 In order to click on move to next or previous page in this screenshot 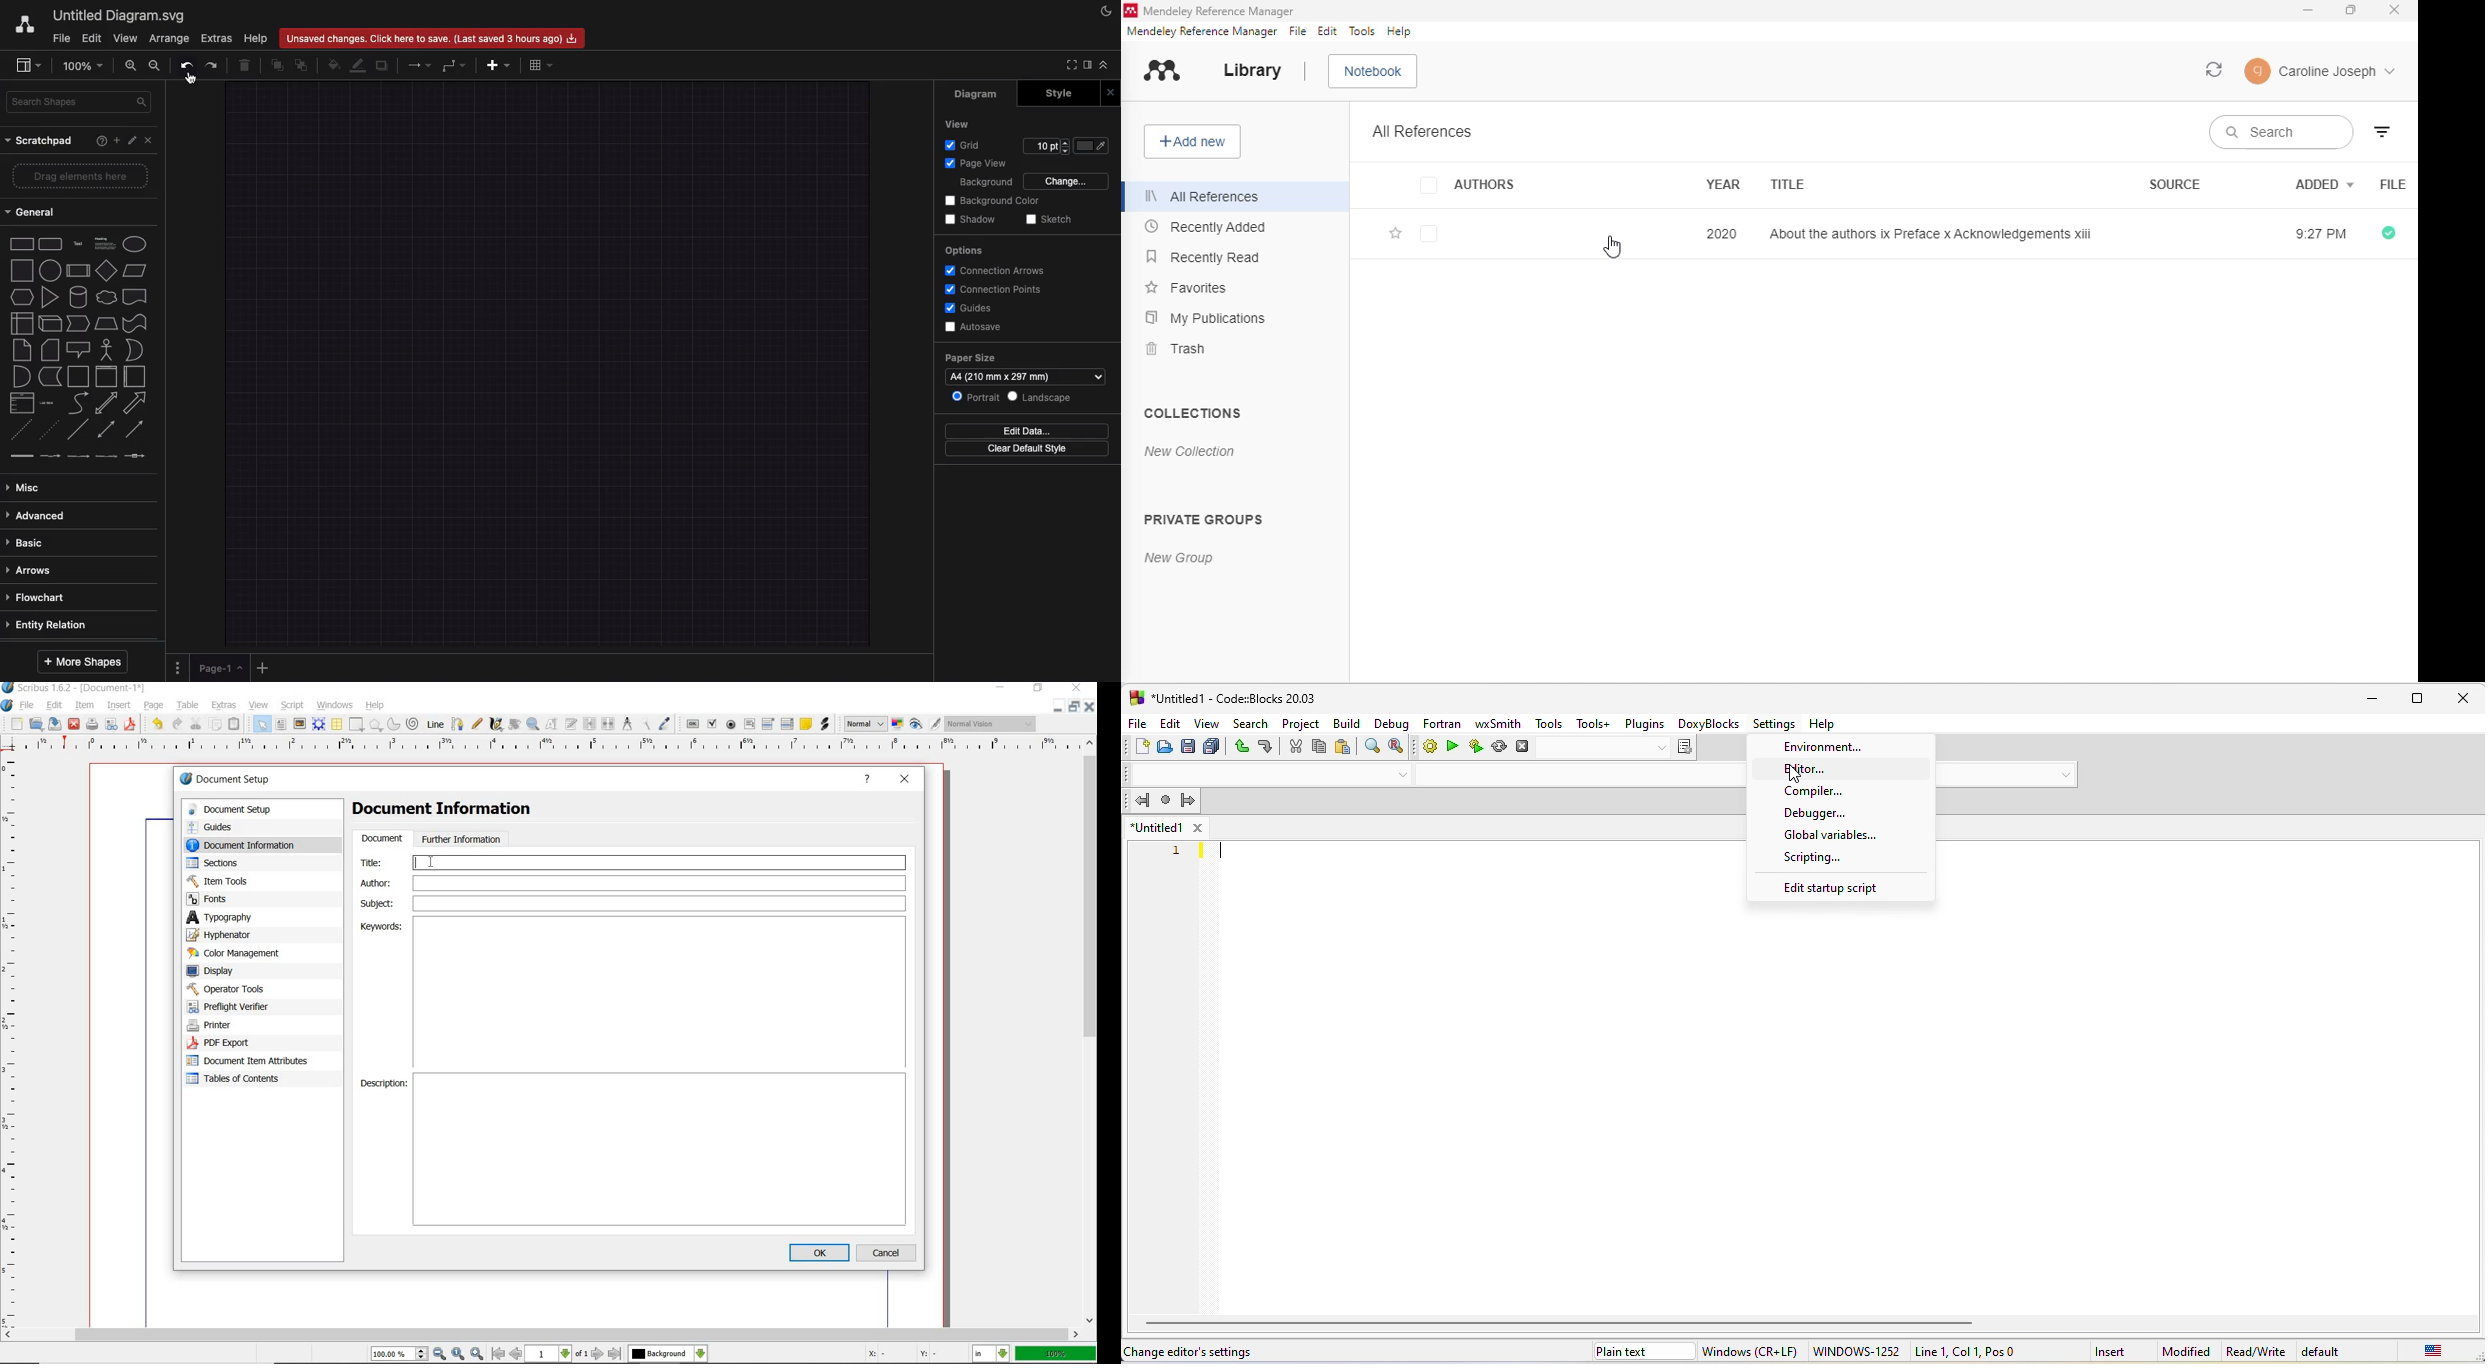, I will do `click(558, 1354)`.